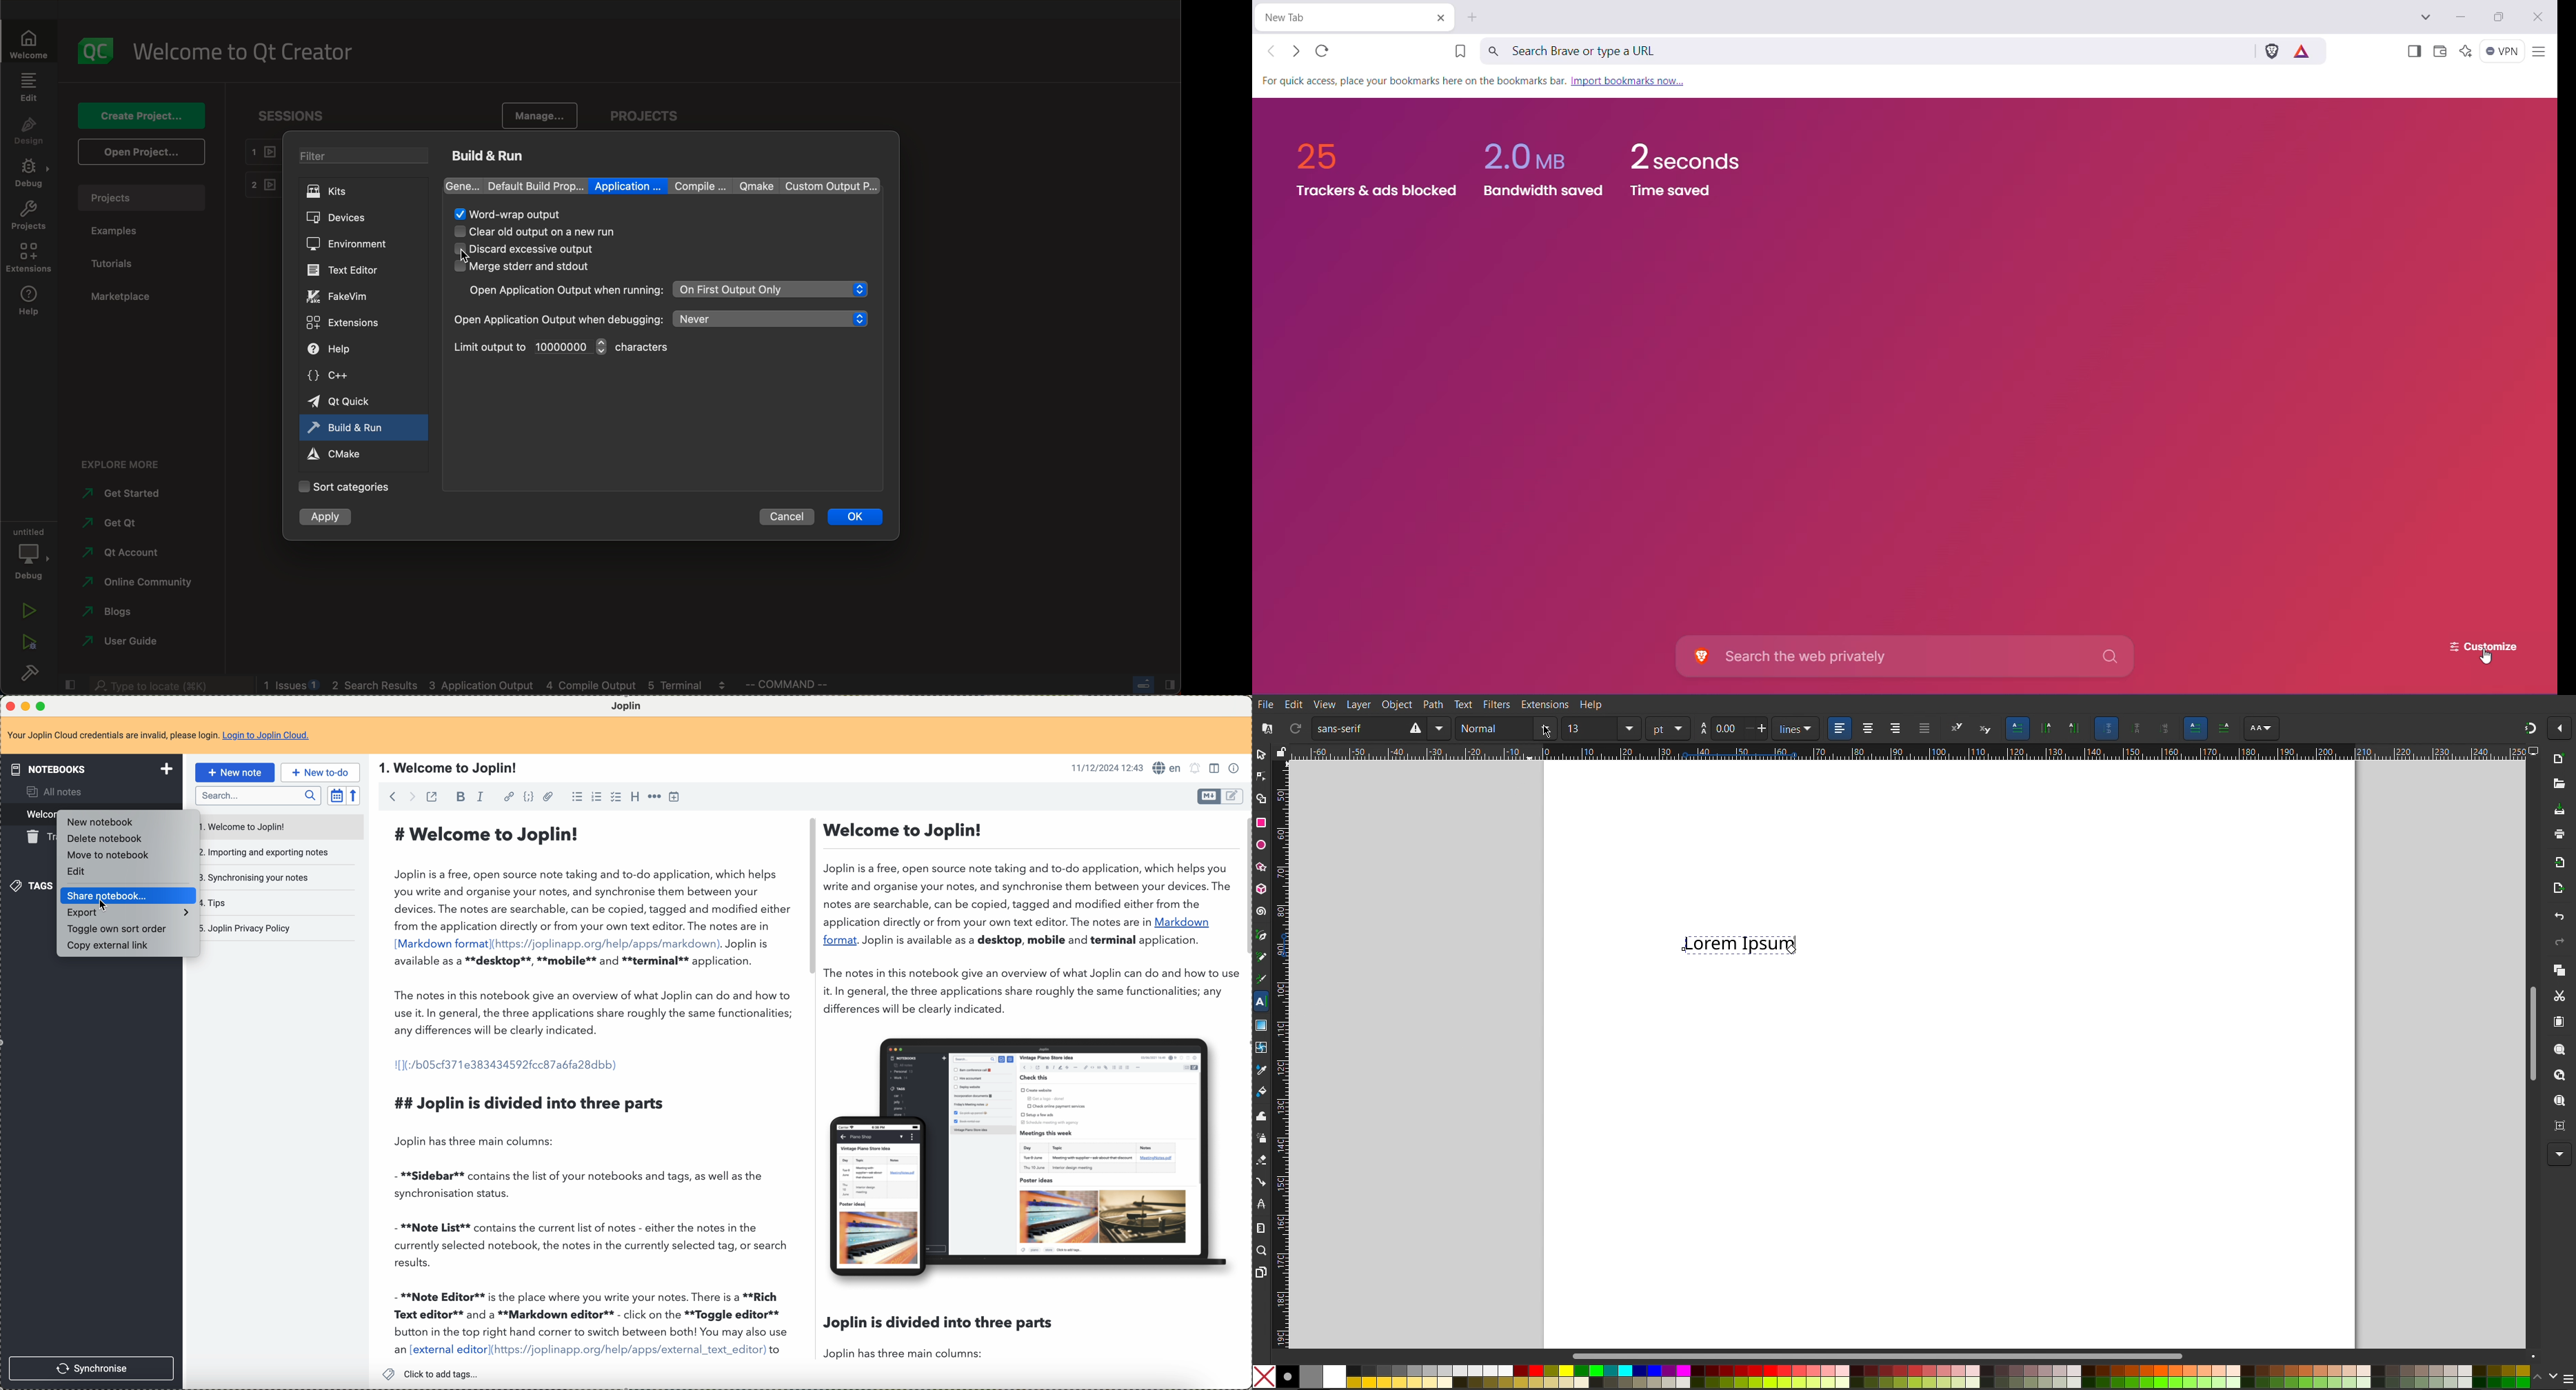 This screenshot has width=2576, height=1400. Describe the element at coordinates (1236, 768) in the screenshot. I see `note properties` at that location.